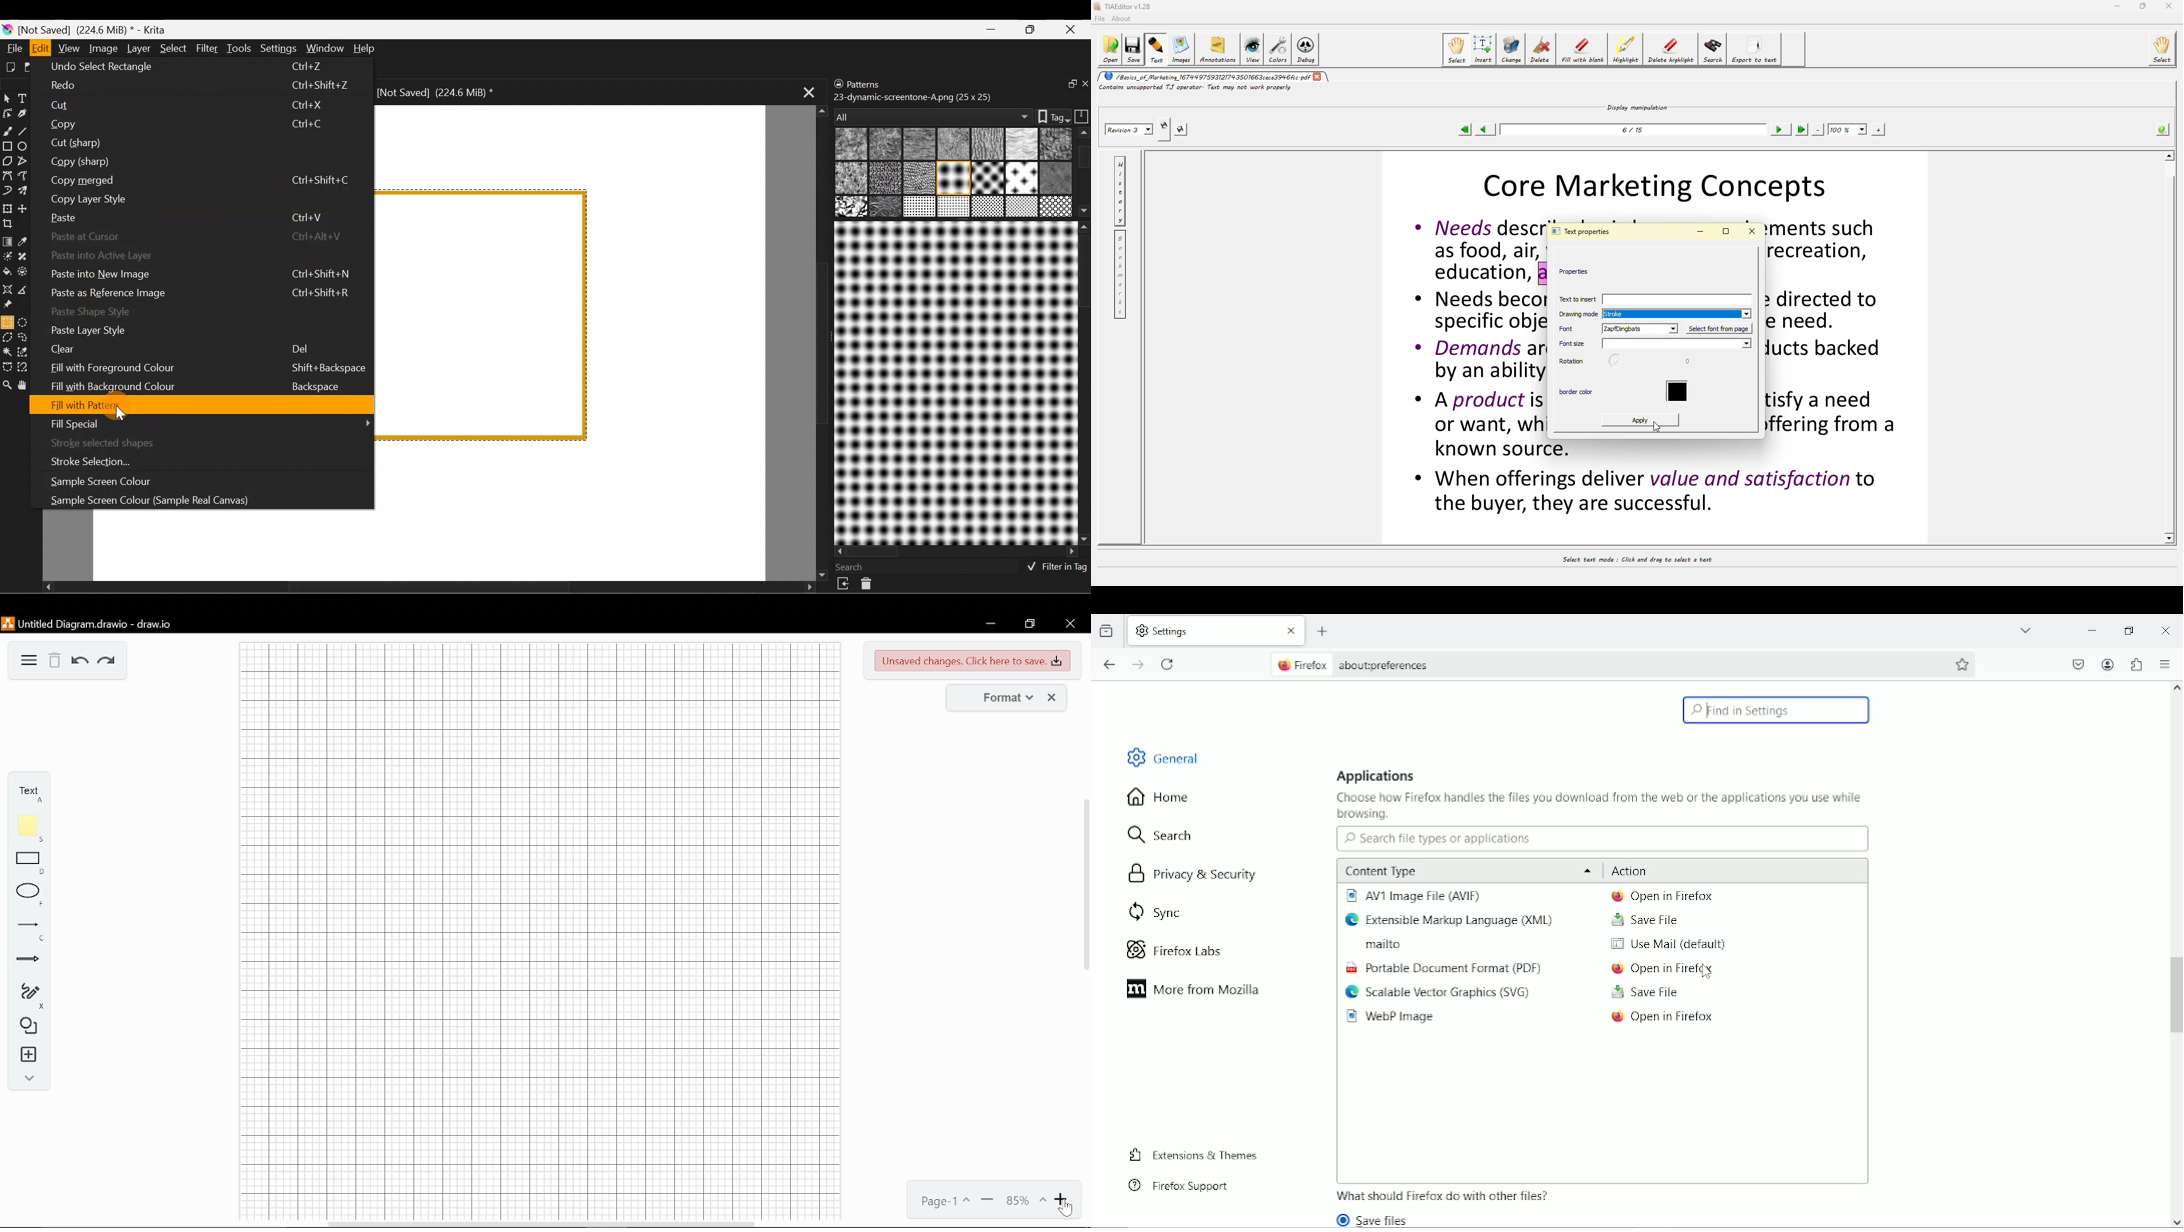 This screenshot has height=1232, width=2184. I want to click on Close tab, so click(804, 93).